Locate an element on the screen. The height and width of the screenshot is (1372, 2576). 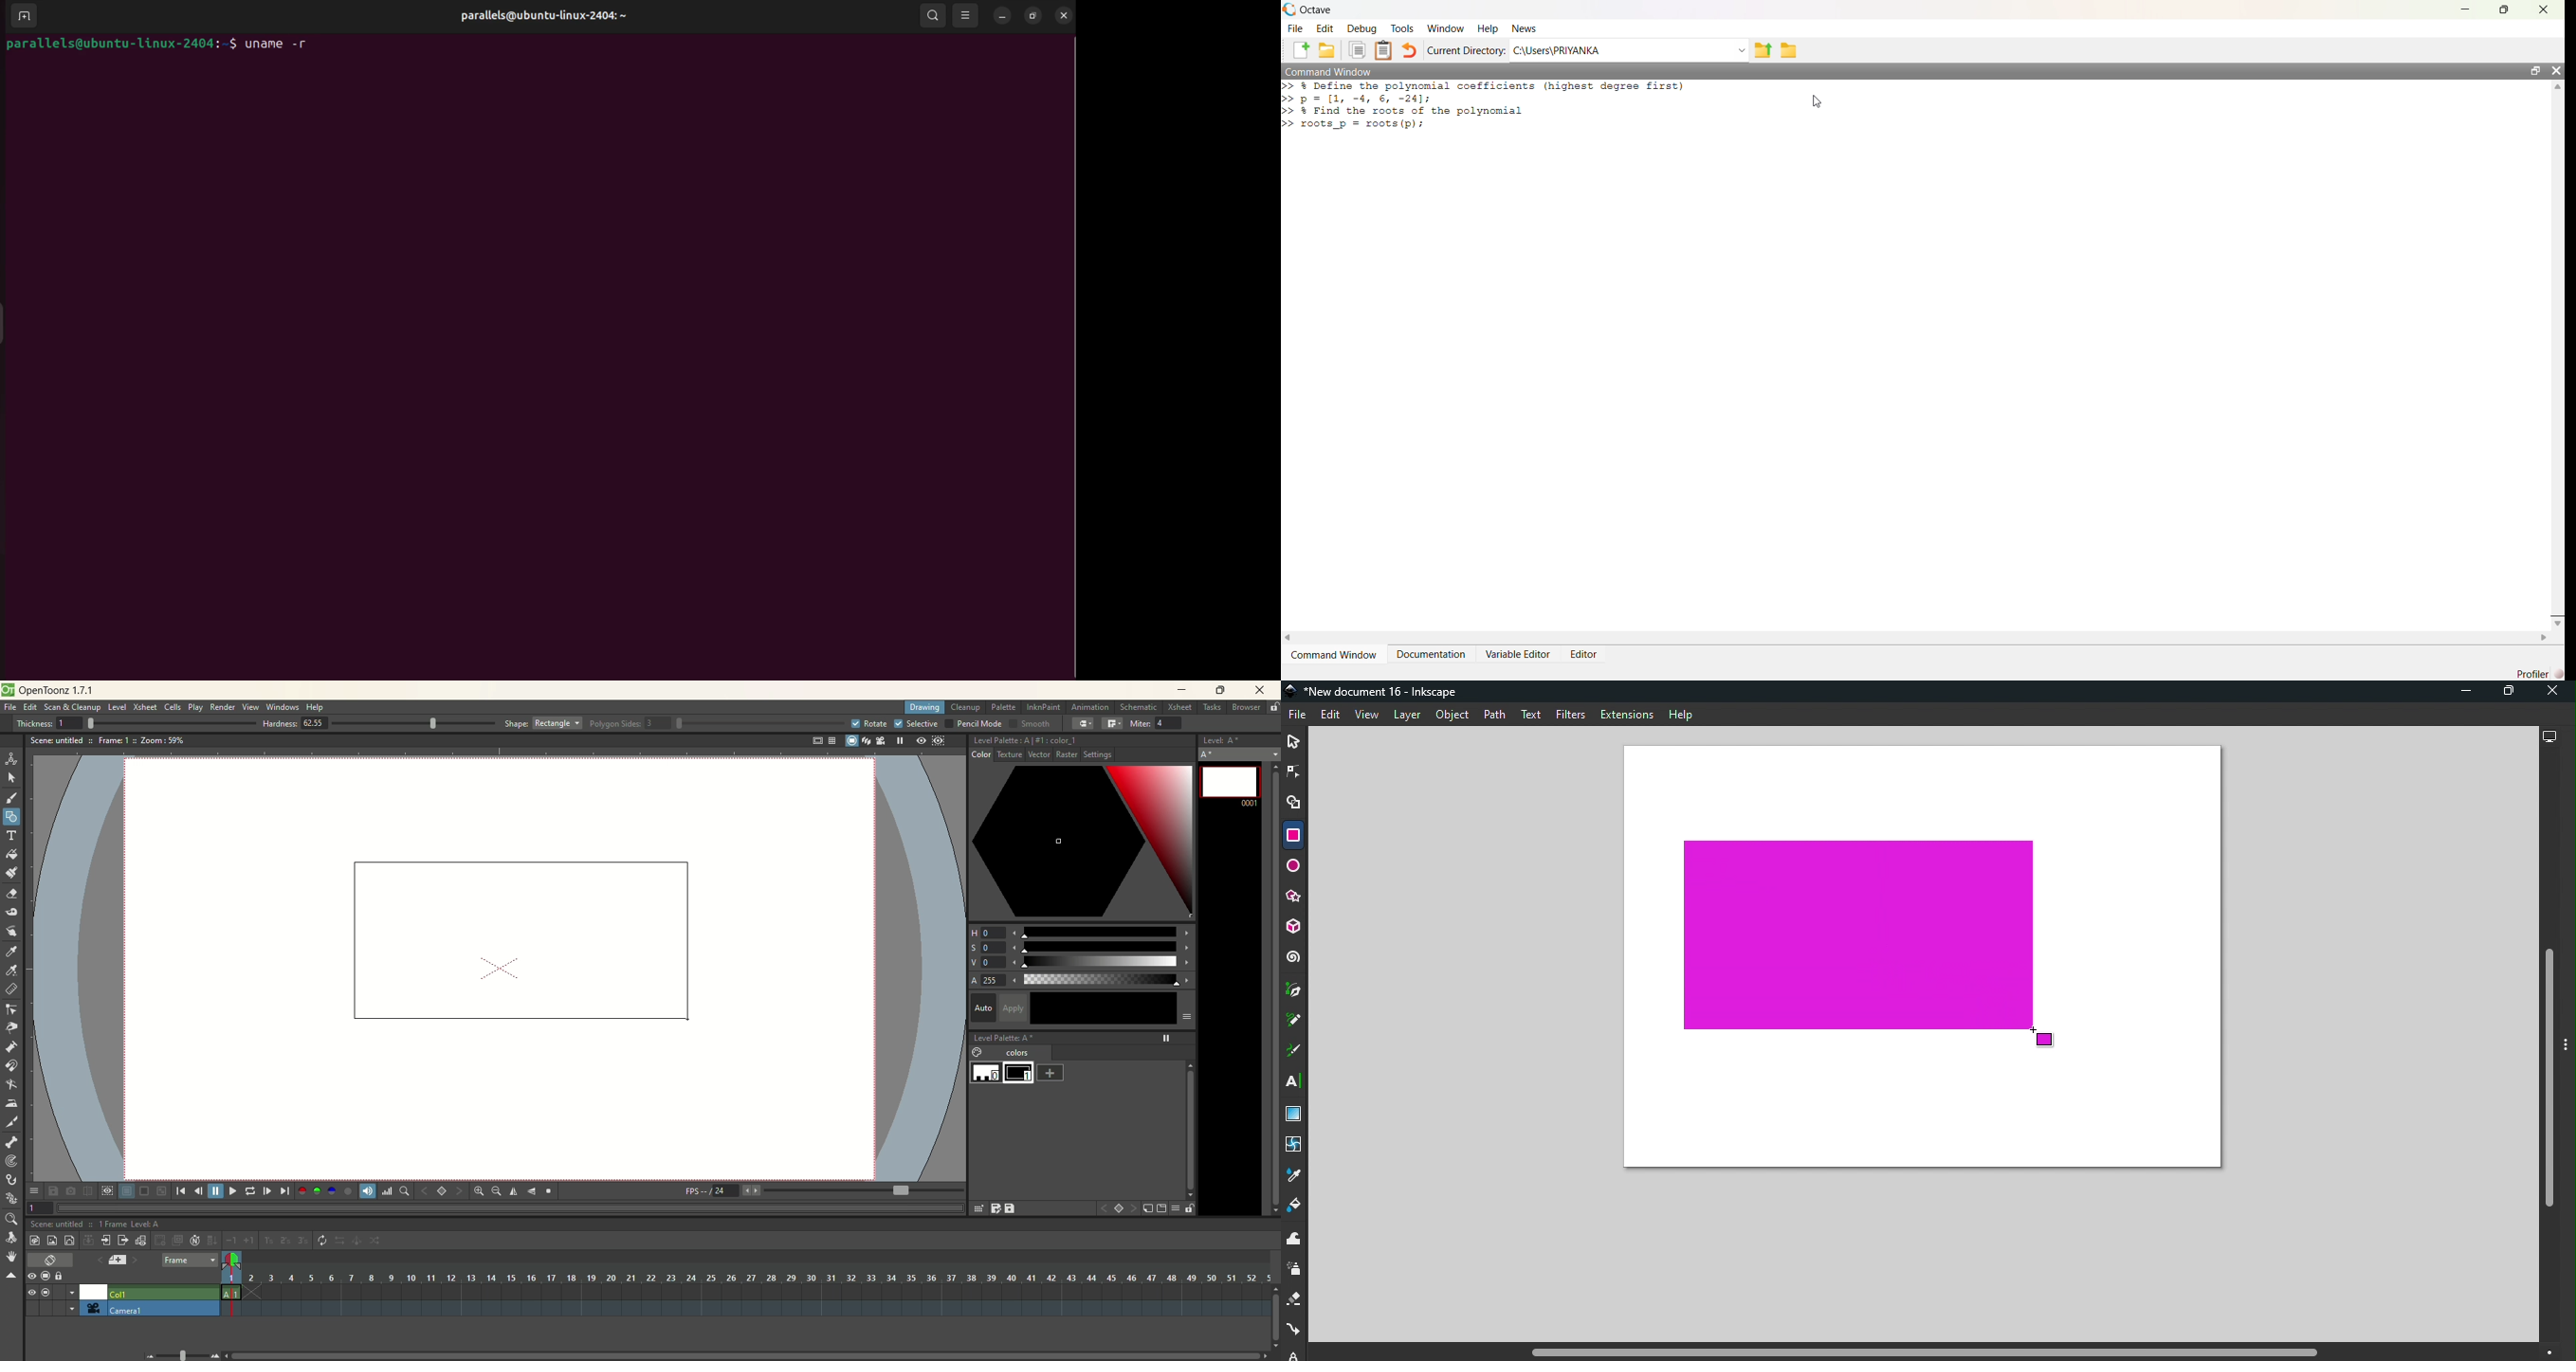
paint brush tool is located at coordinates (11, 871).